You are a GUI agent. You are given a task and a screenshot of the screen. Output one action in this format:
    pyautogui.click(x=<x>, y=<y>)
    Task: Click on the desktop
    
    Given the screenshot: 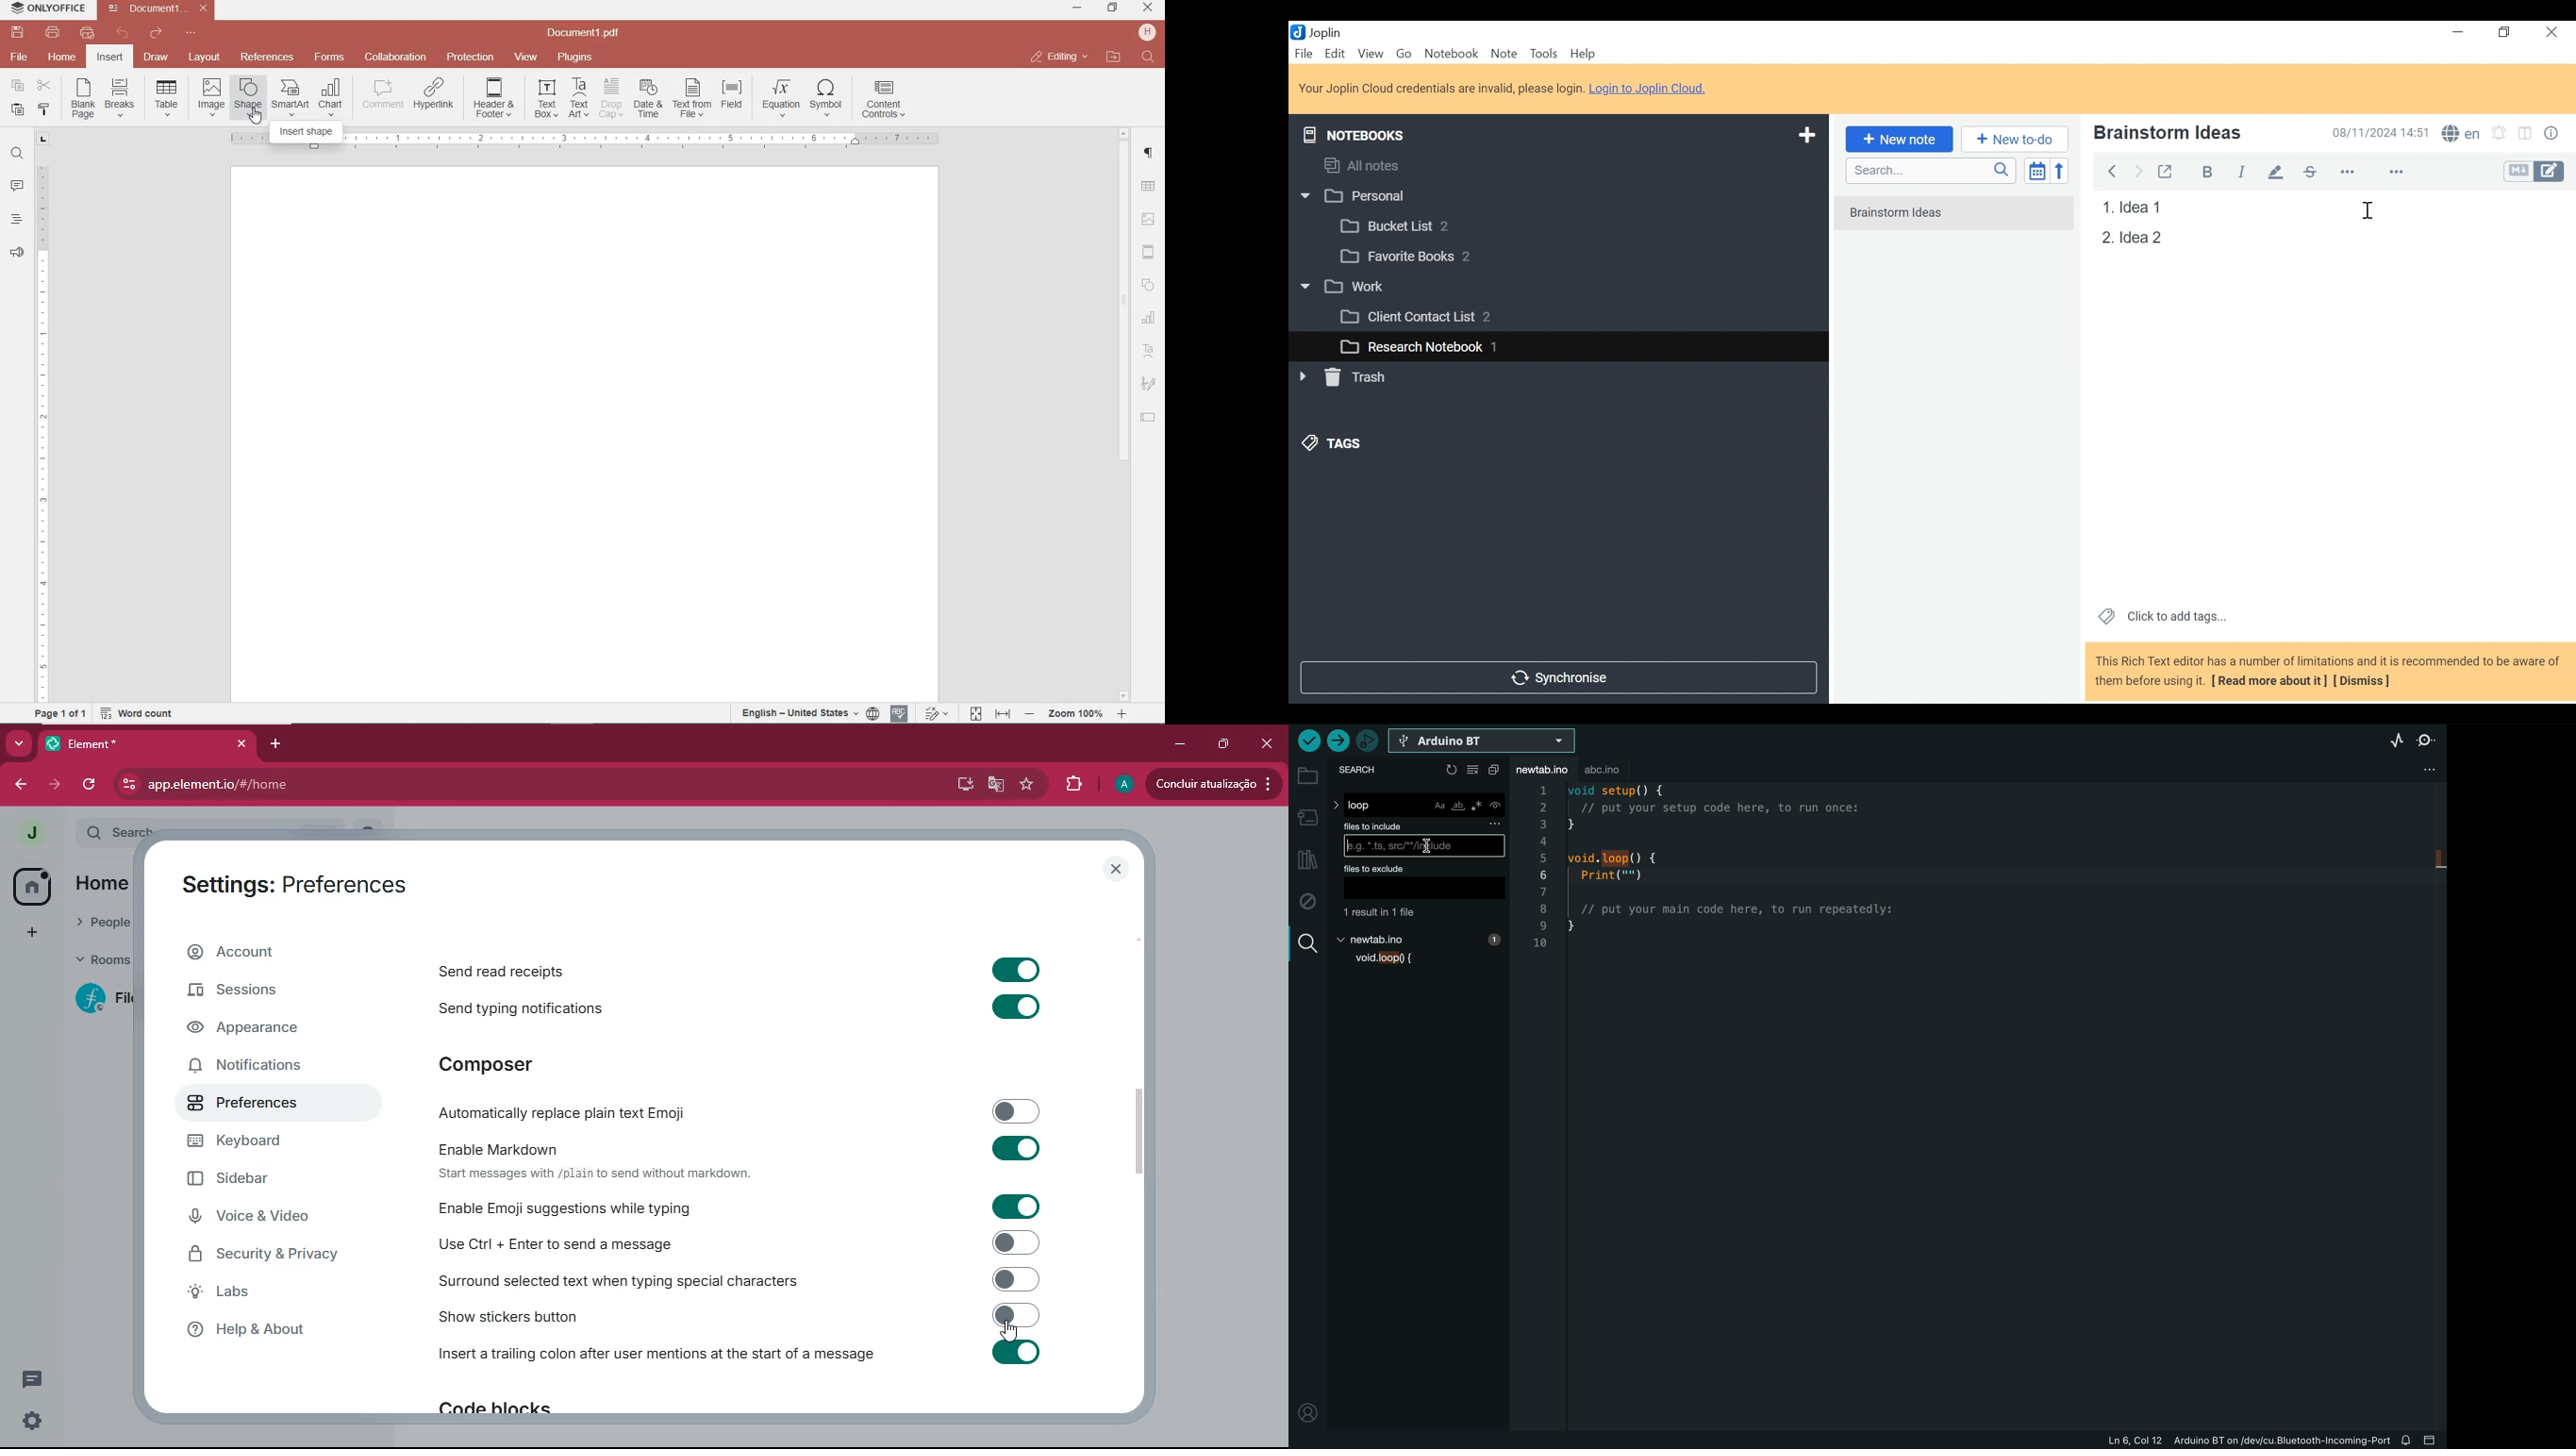 What is the action you would take?
    pyautogui.click(x=960, y=786)
    